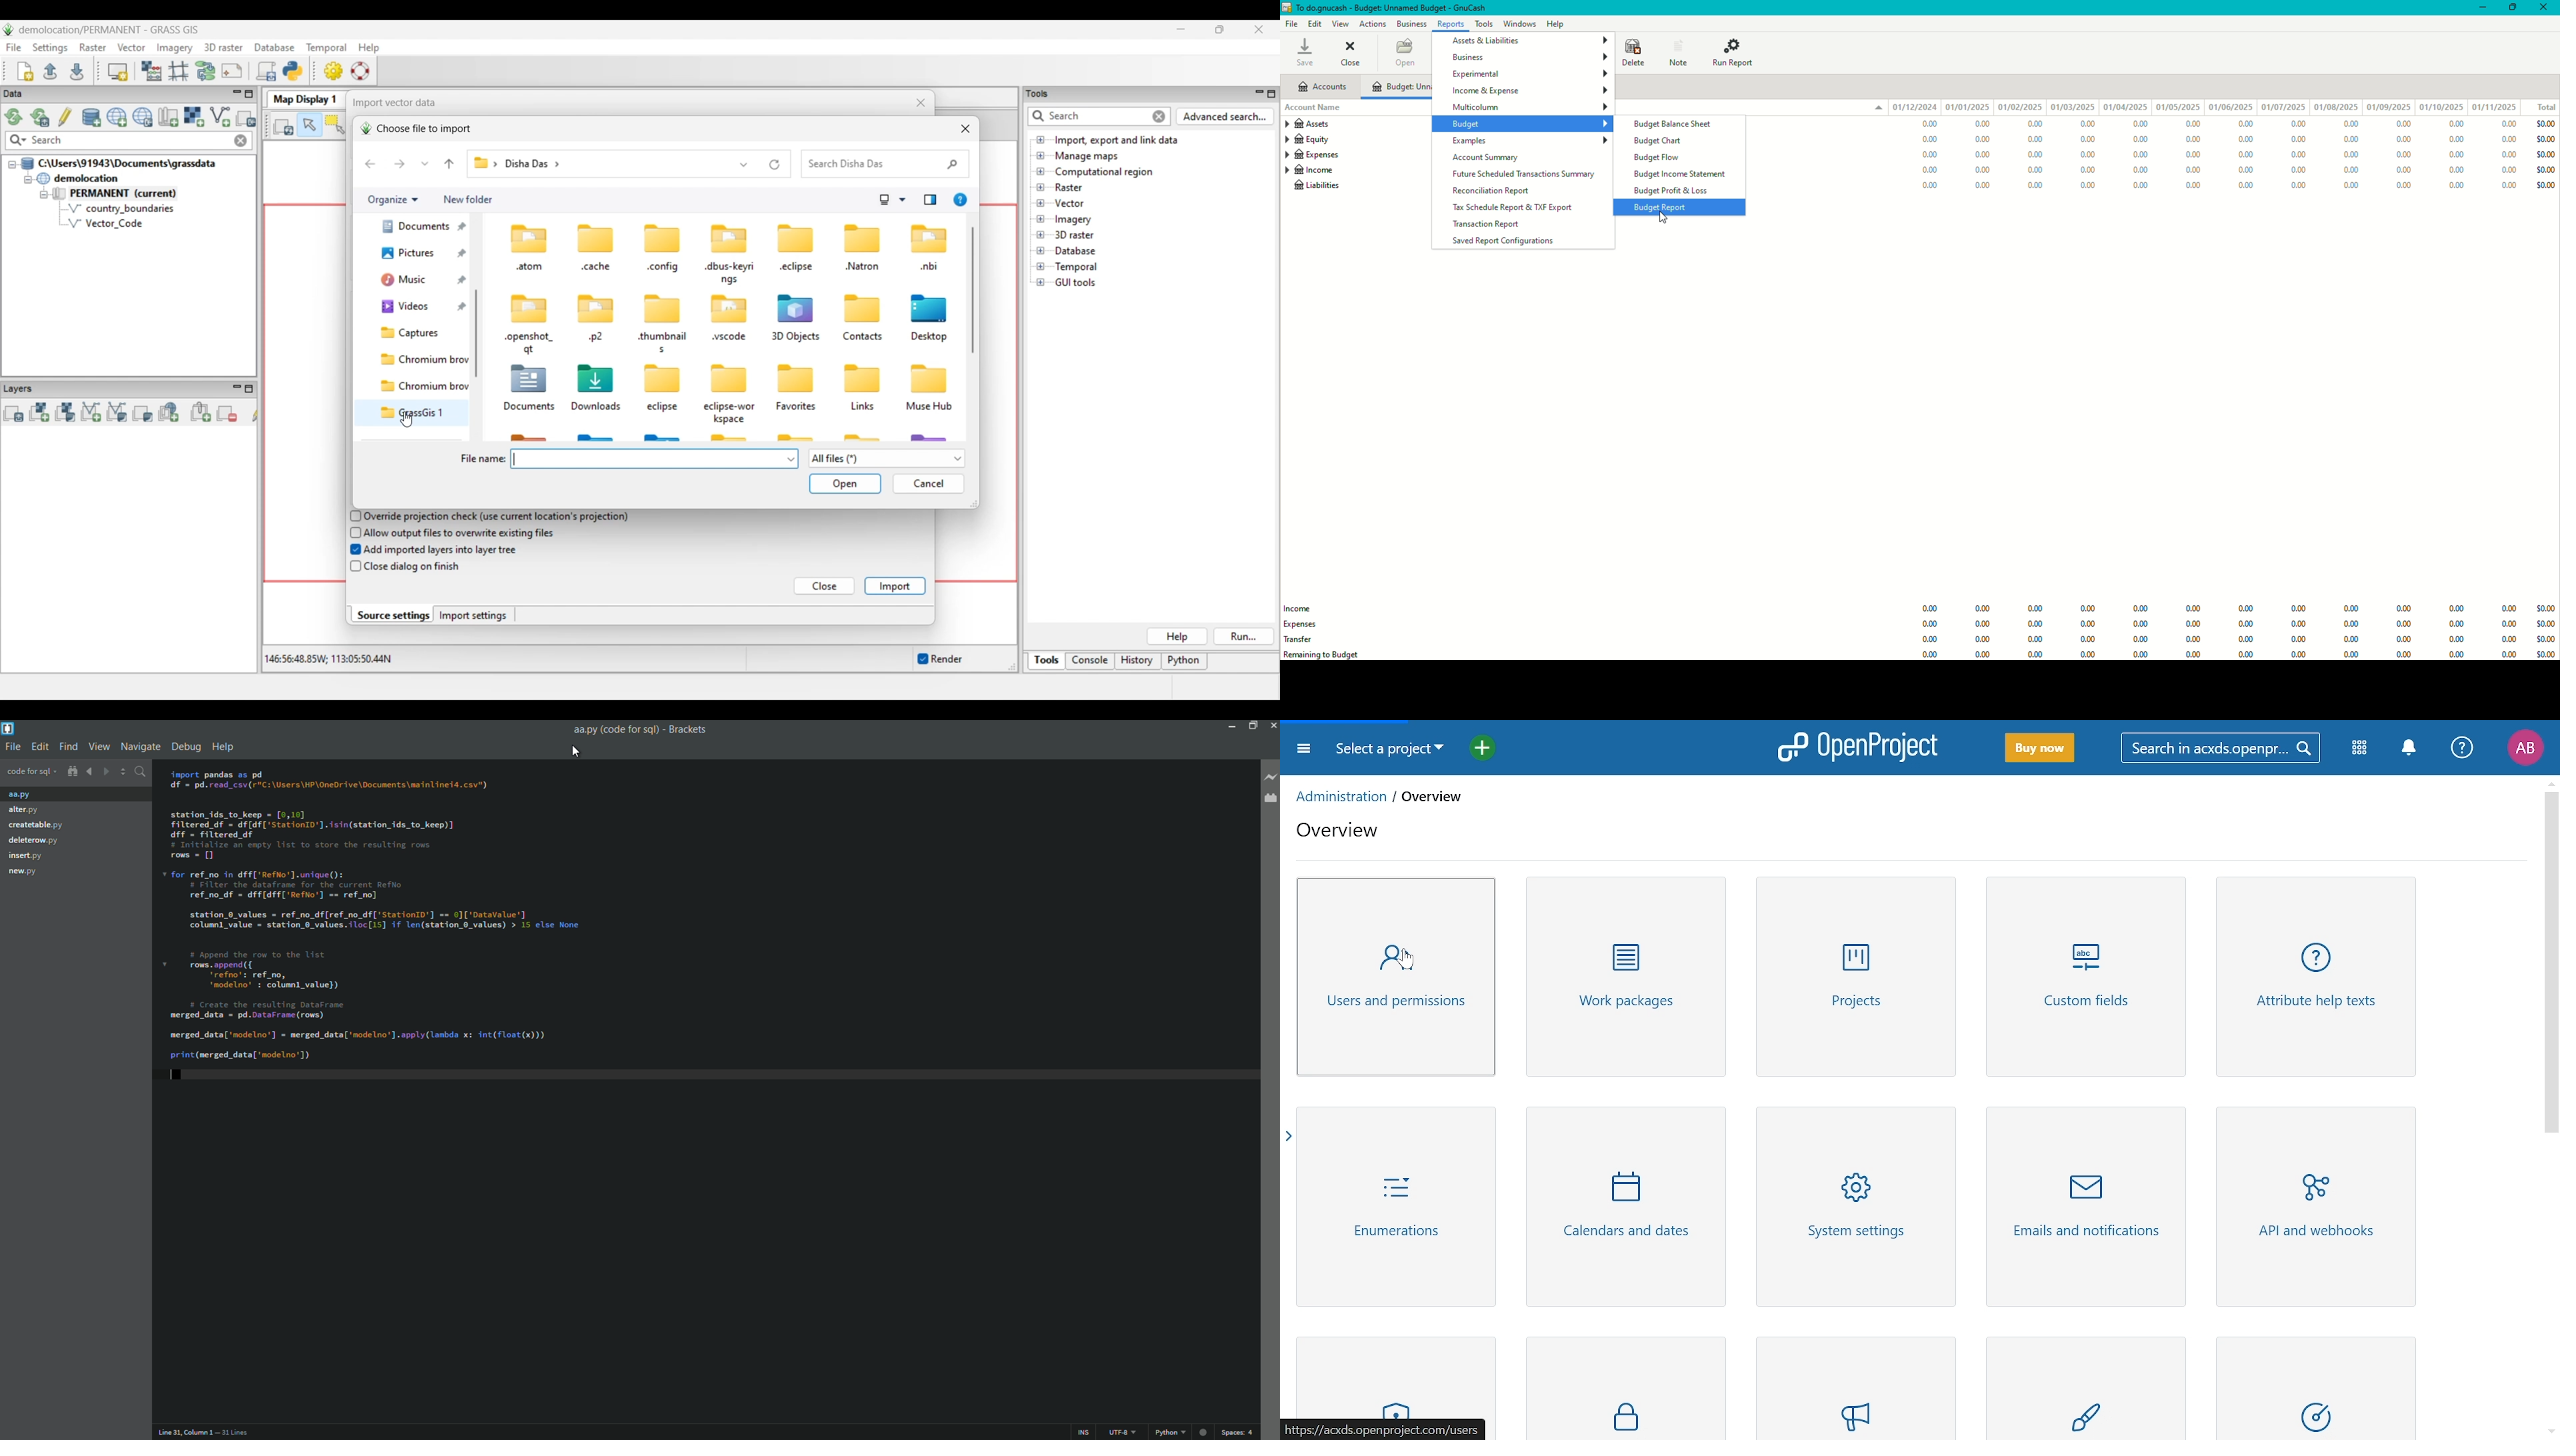 This screenshot has width=2576, height=1456. I want to click on 0.00, so click(2454, 609).